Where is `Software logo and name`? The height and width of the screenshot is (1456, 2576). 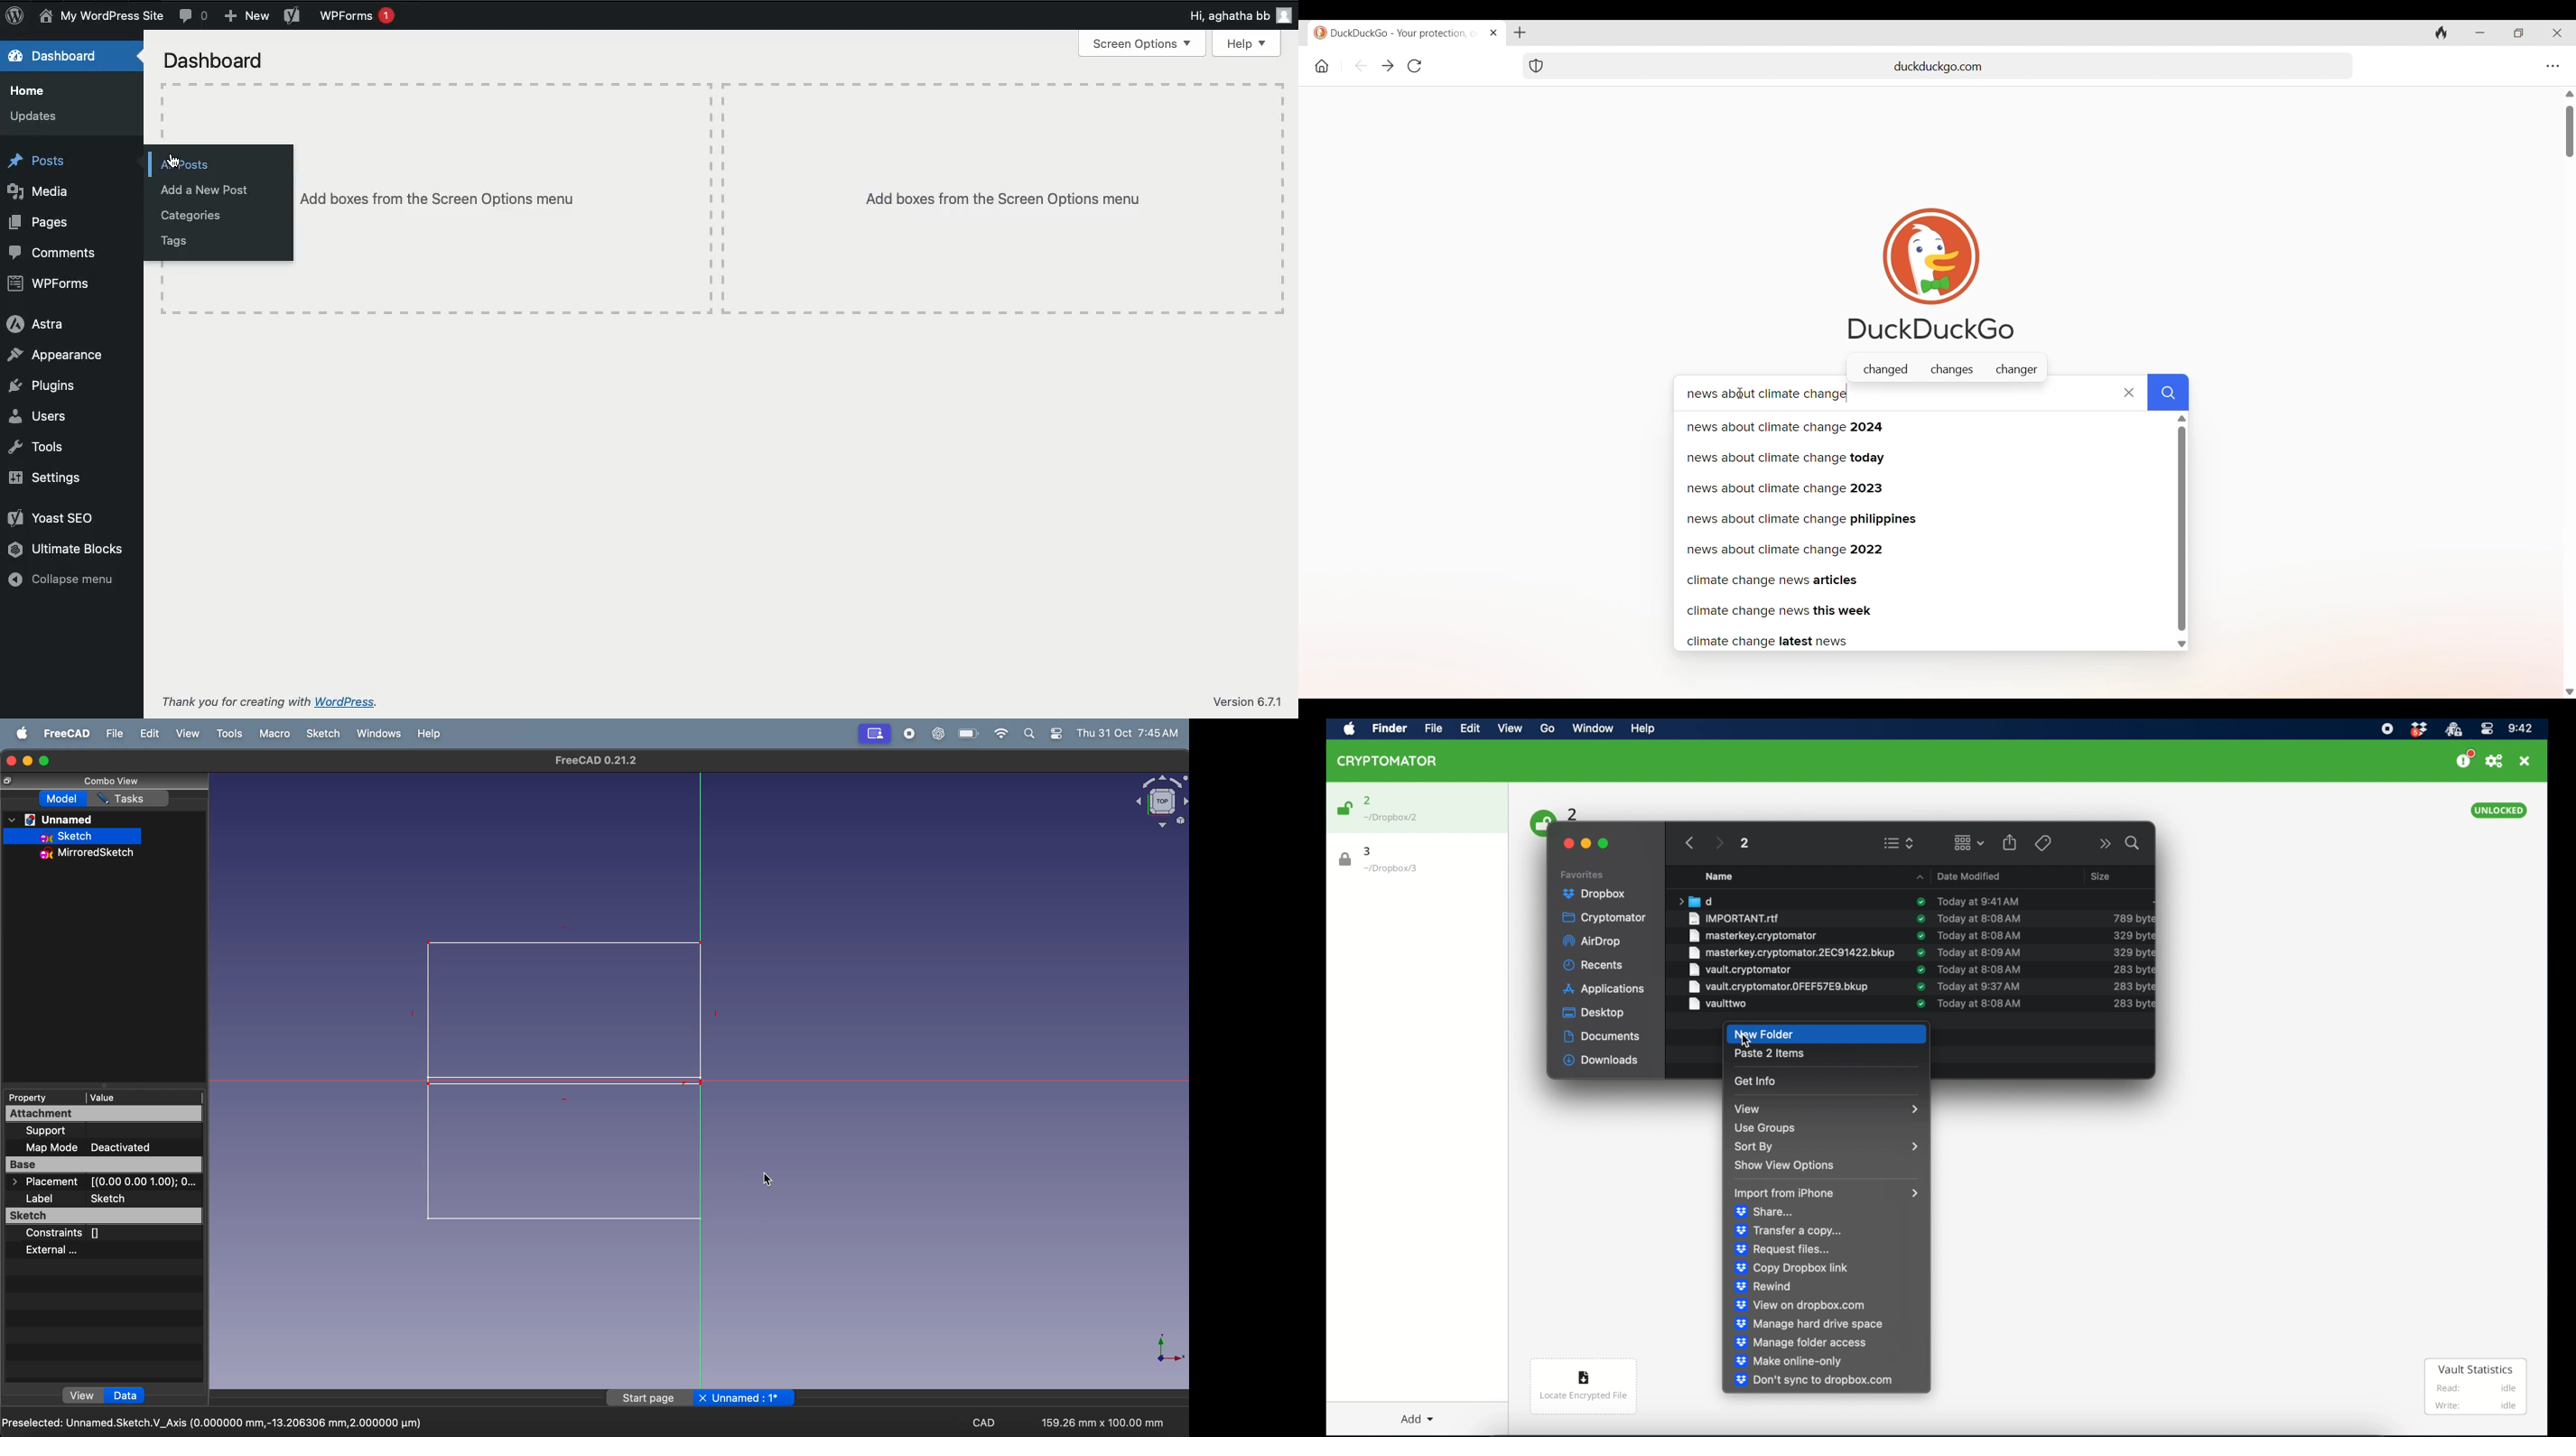
Software logo and name is located at coordinates (1933, 274).